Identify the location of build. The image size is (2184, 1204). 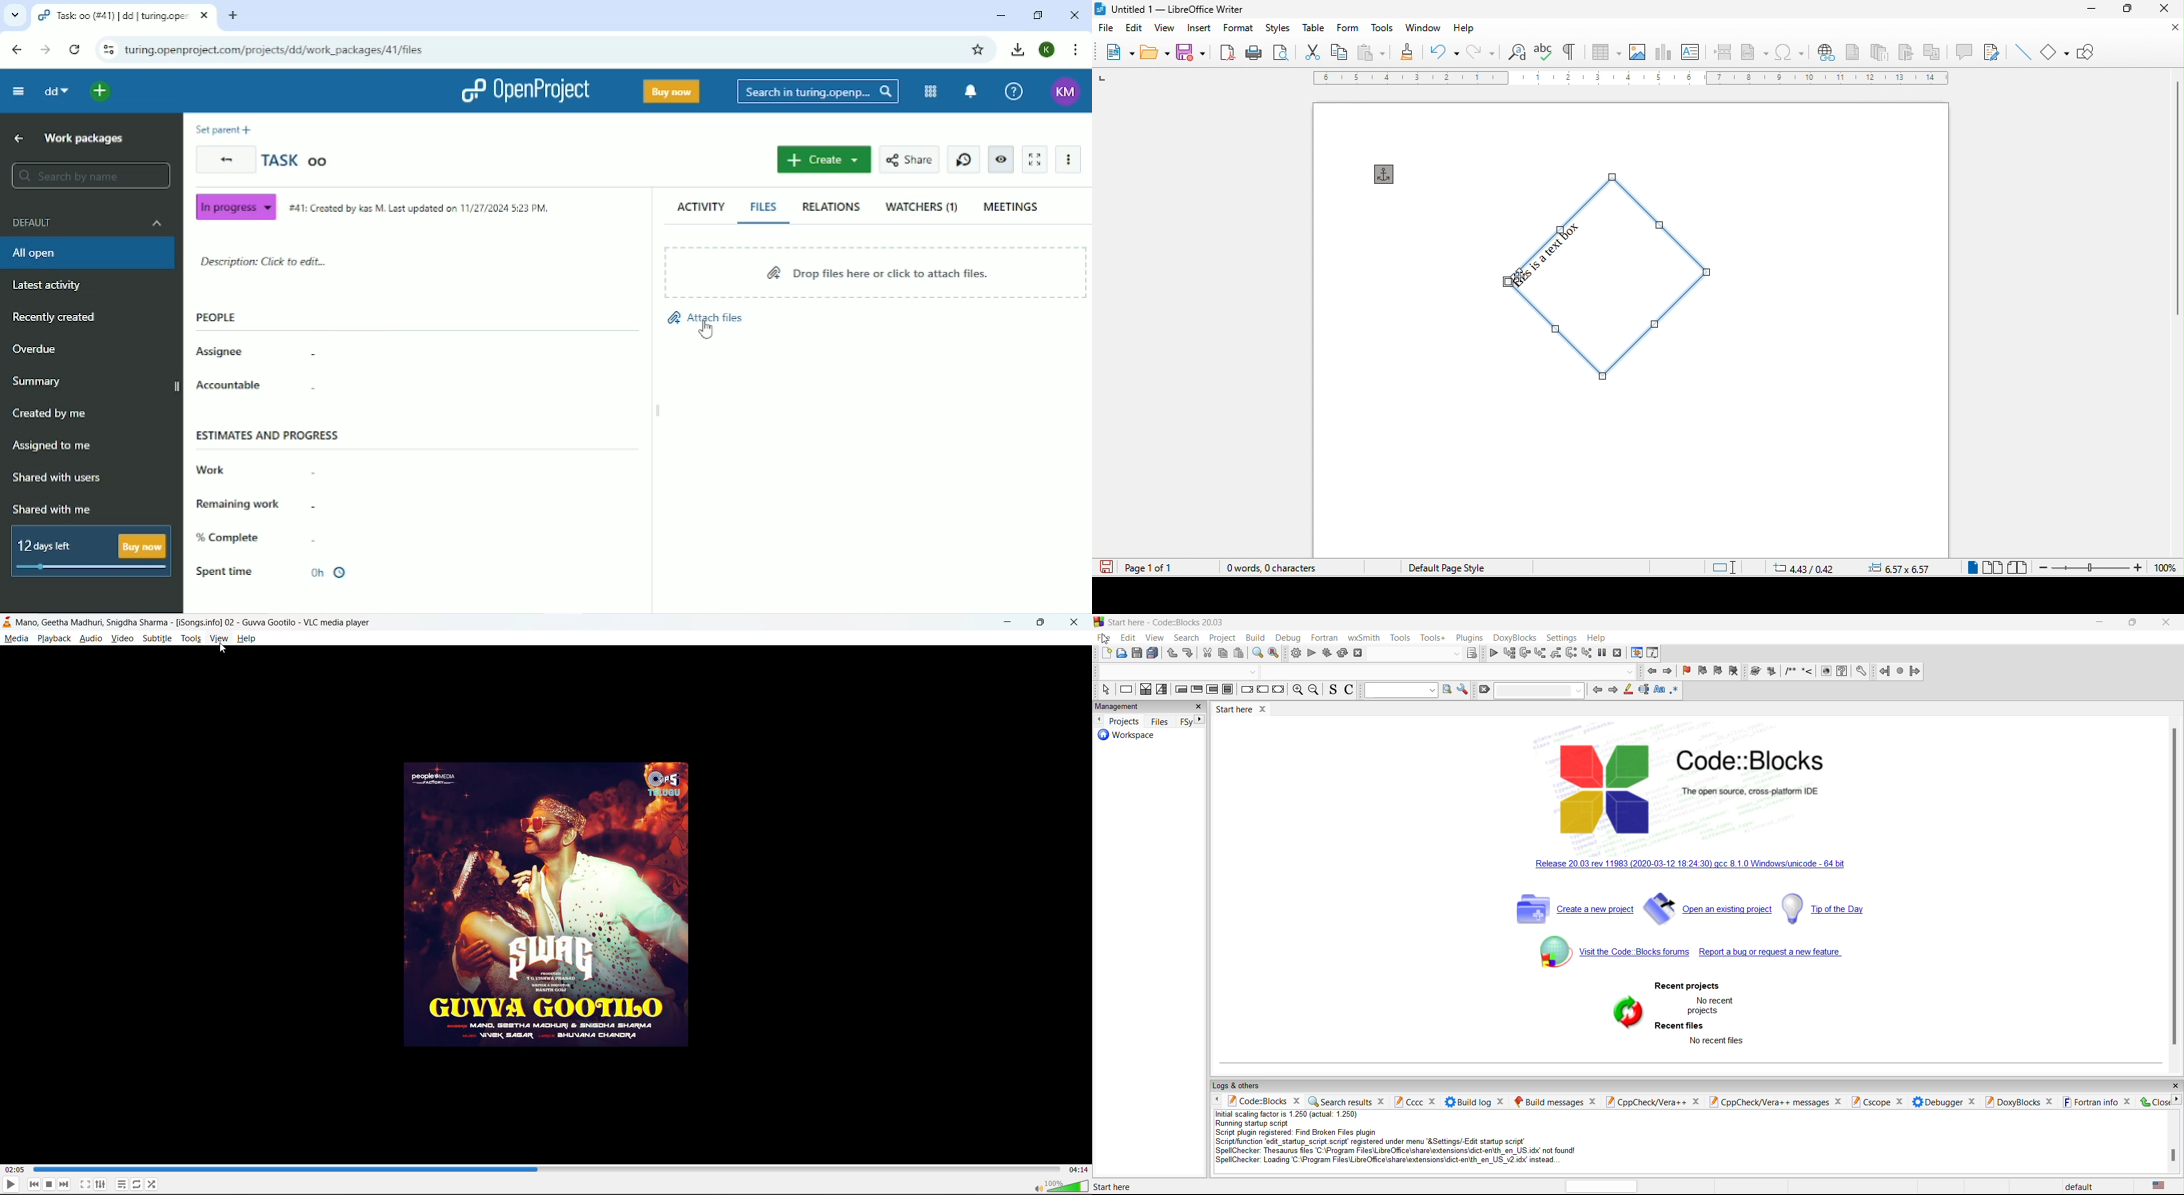
(1255, 638).